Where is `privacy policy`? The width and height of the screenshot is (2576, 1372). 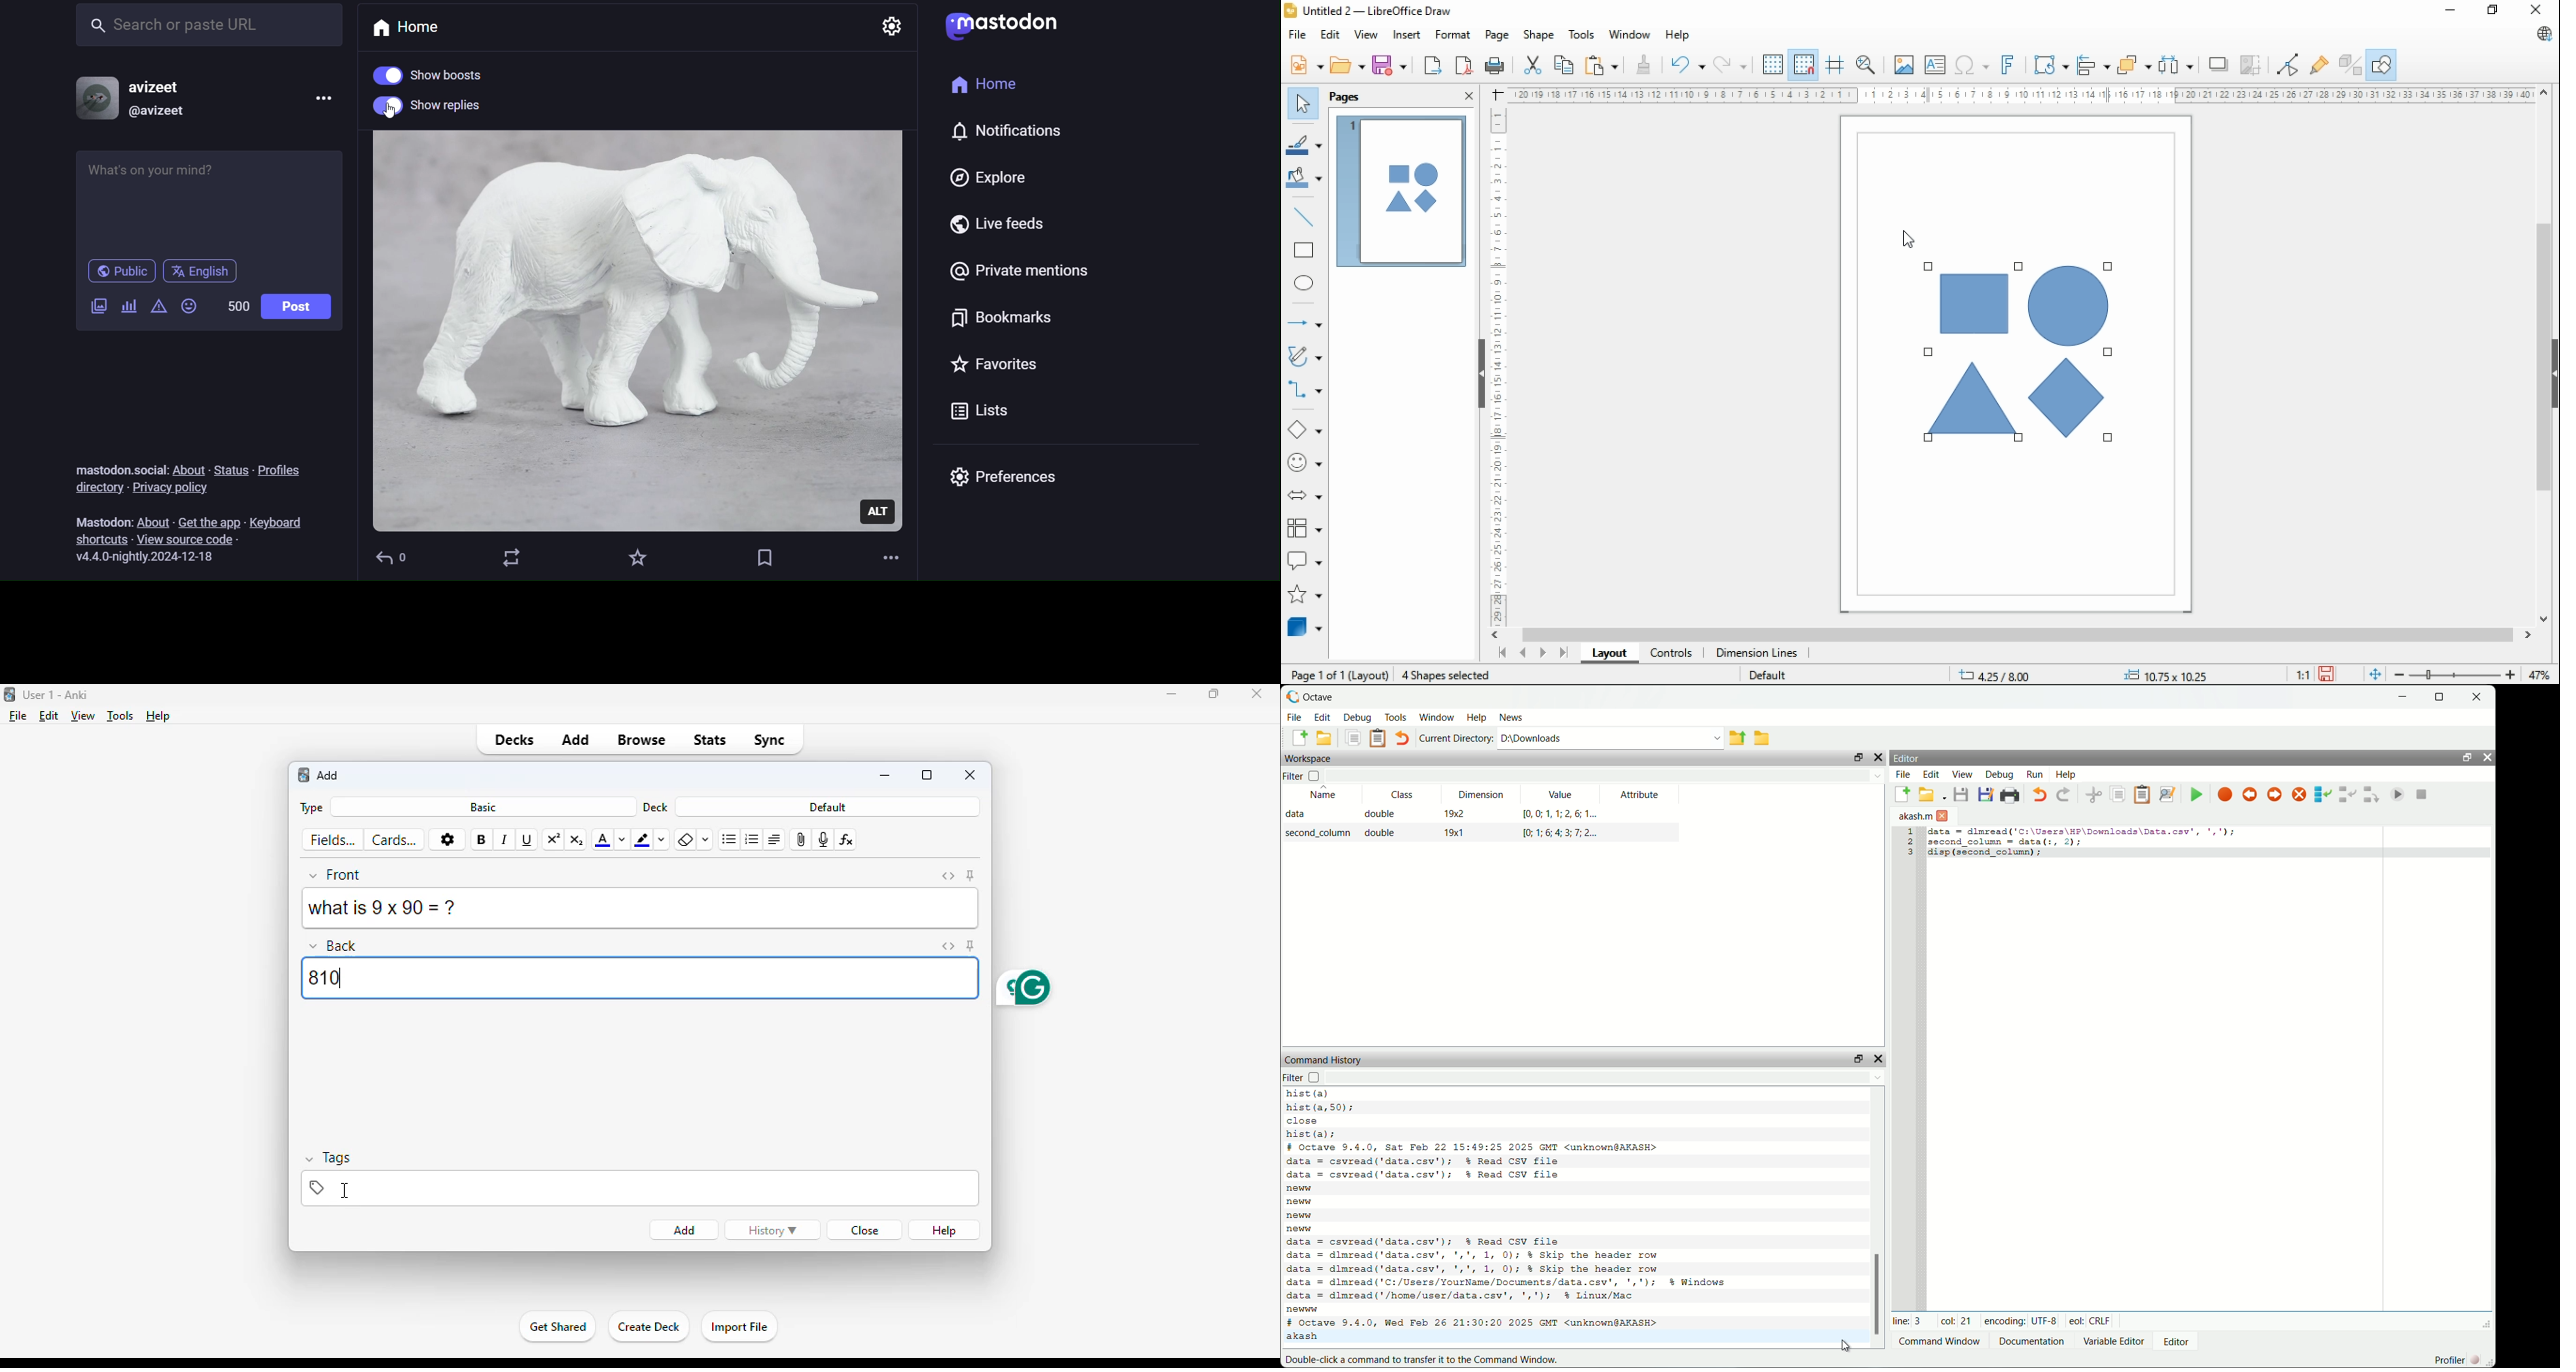 privacy policy is located at coordinates (187, 490).